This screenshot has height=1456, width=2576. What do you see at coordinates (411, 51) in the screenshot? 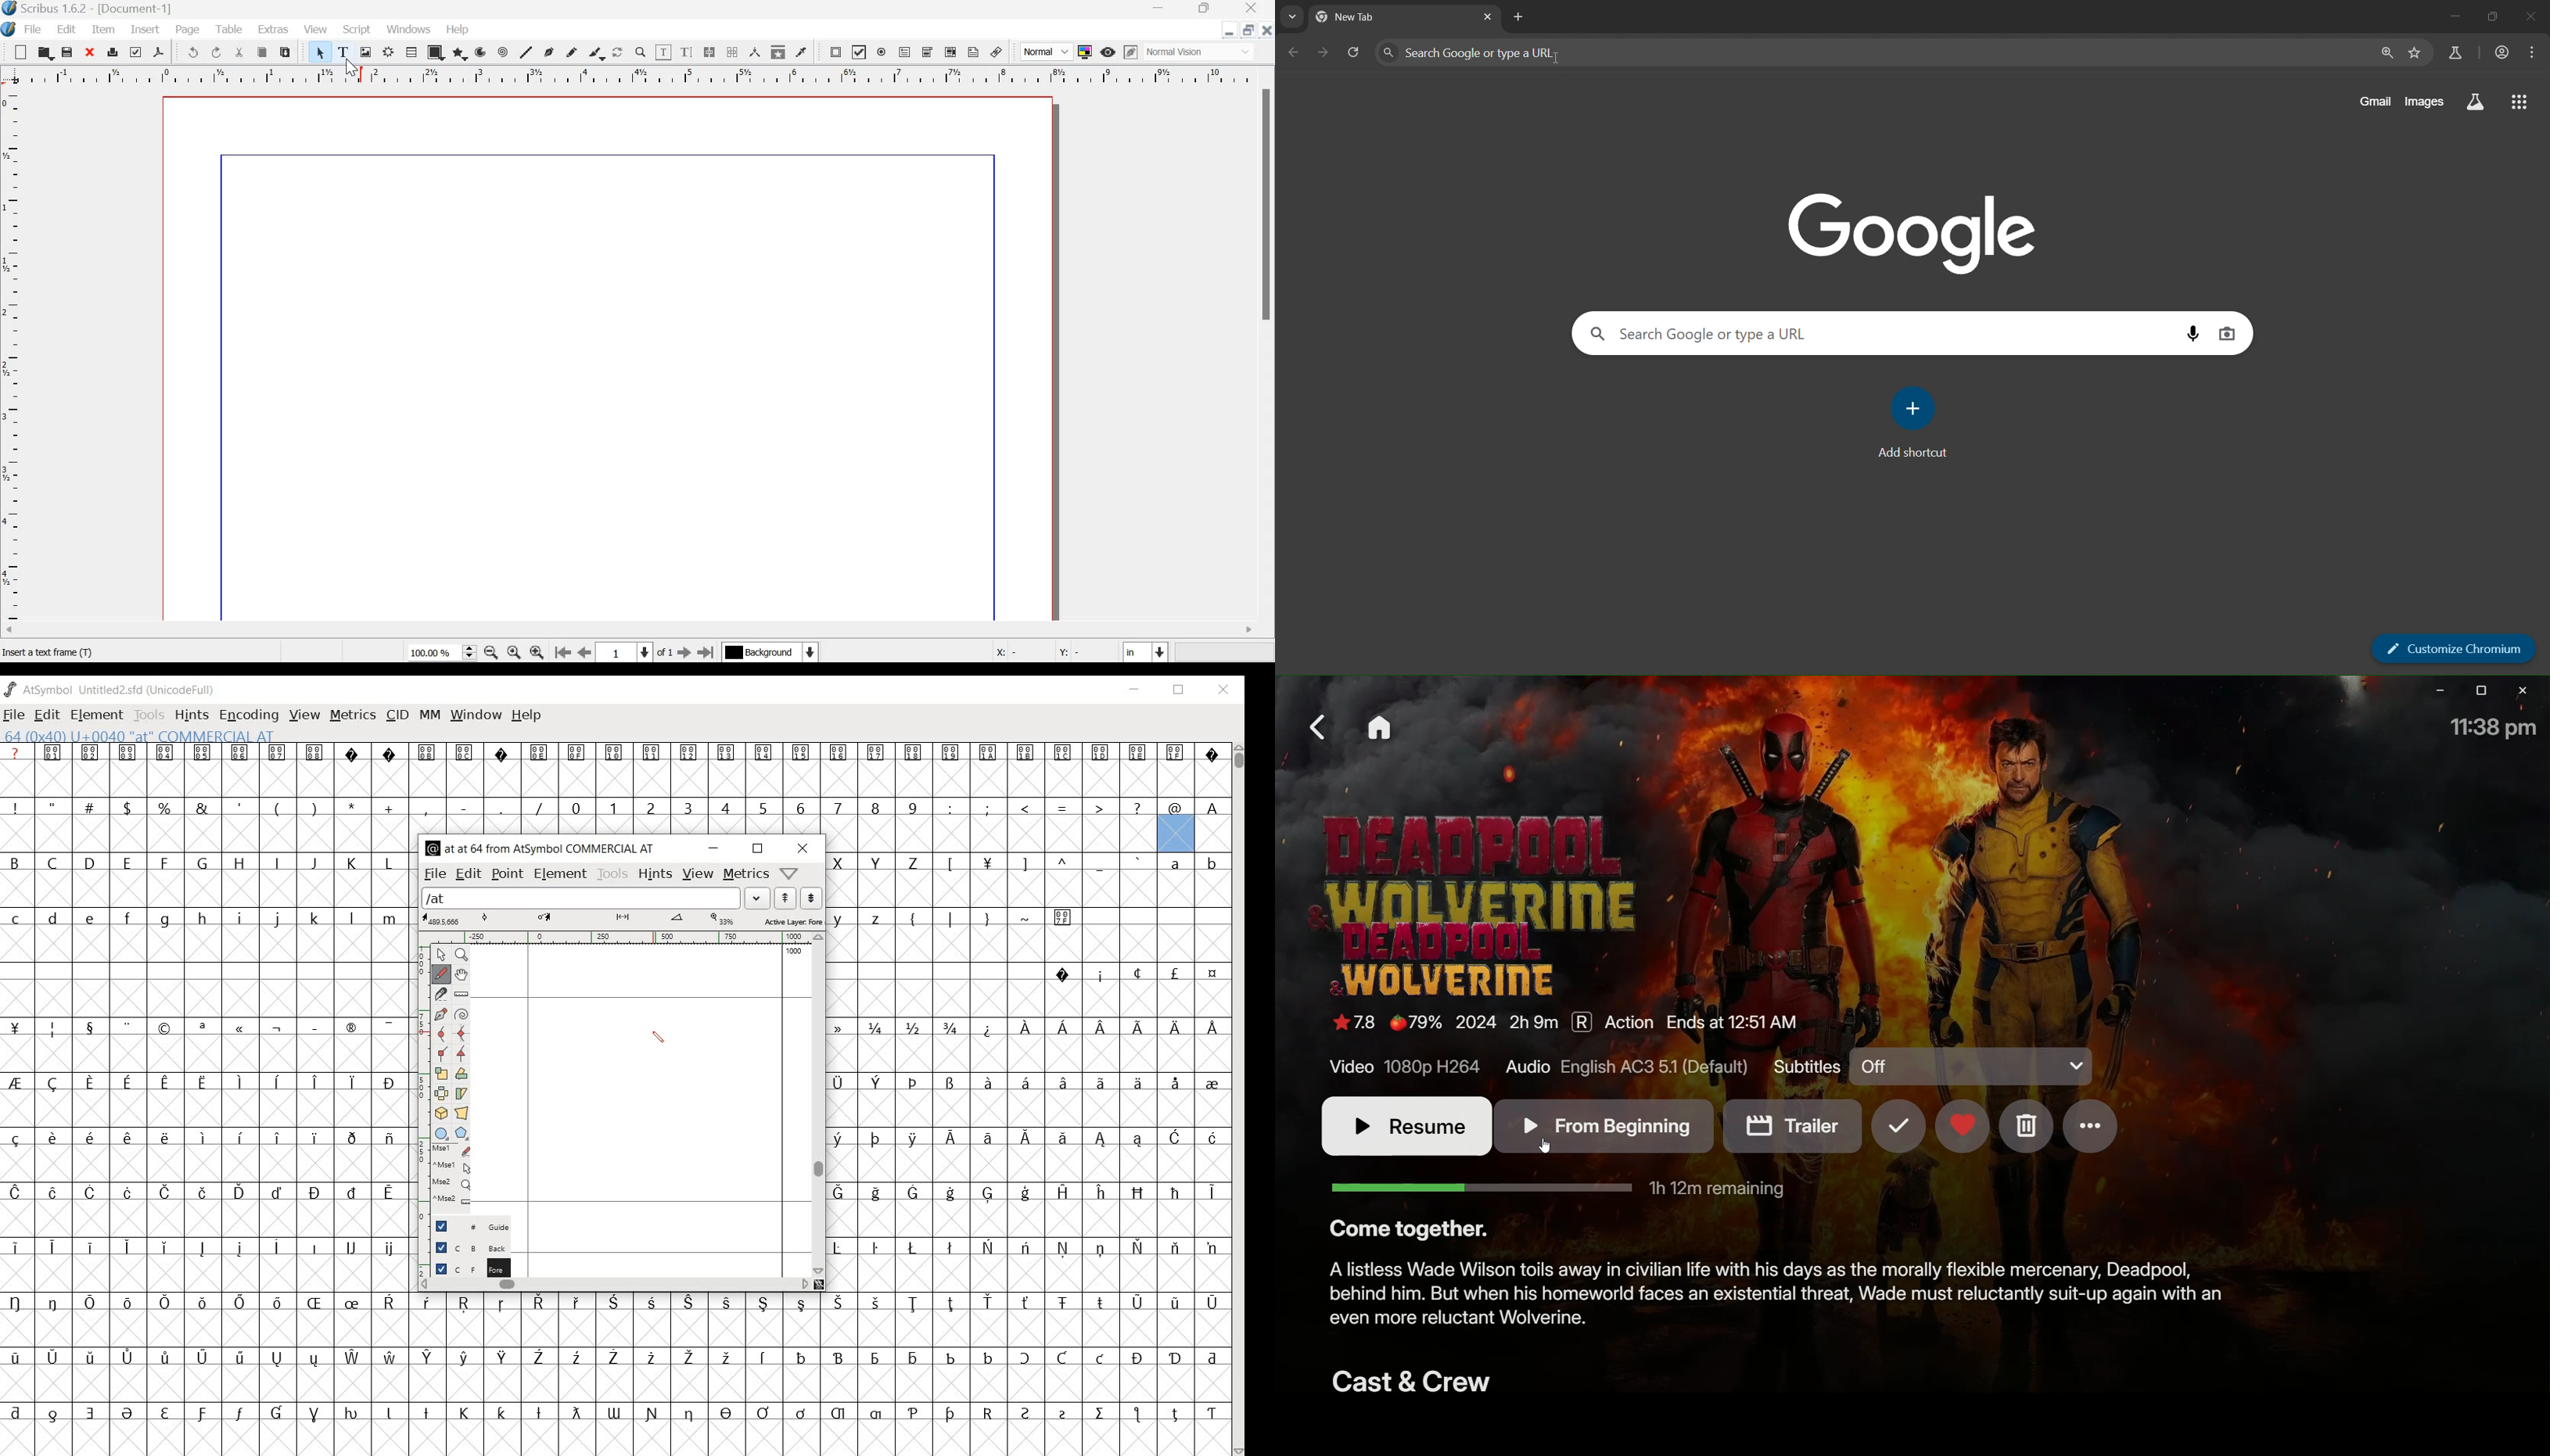
I see `Table` at bounding box center [411, 51].